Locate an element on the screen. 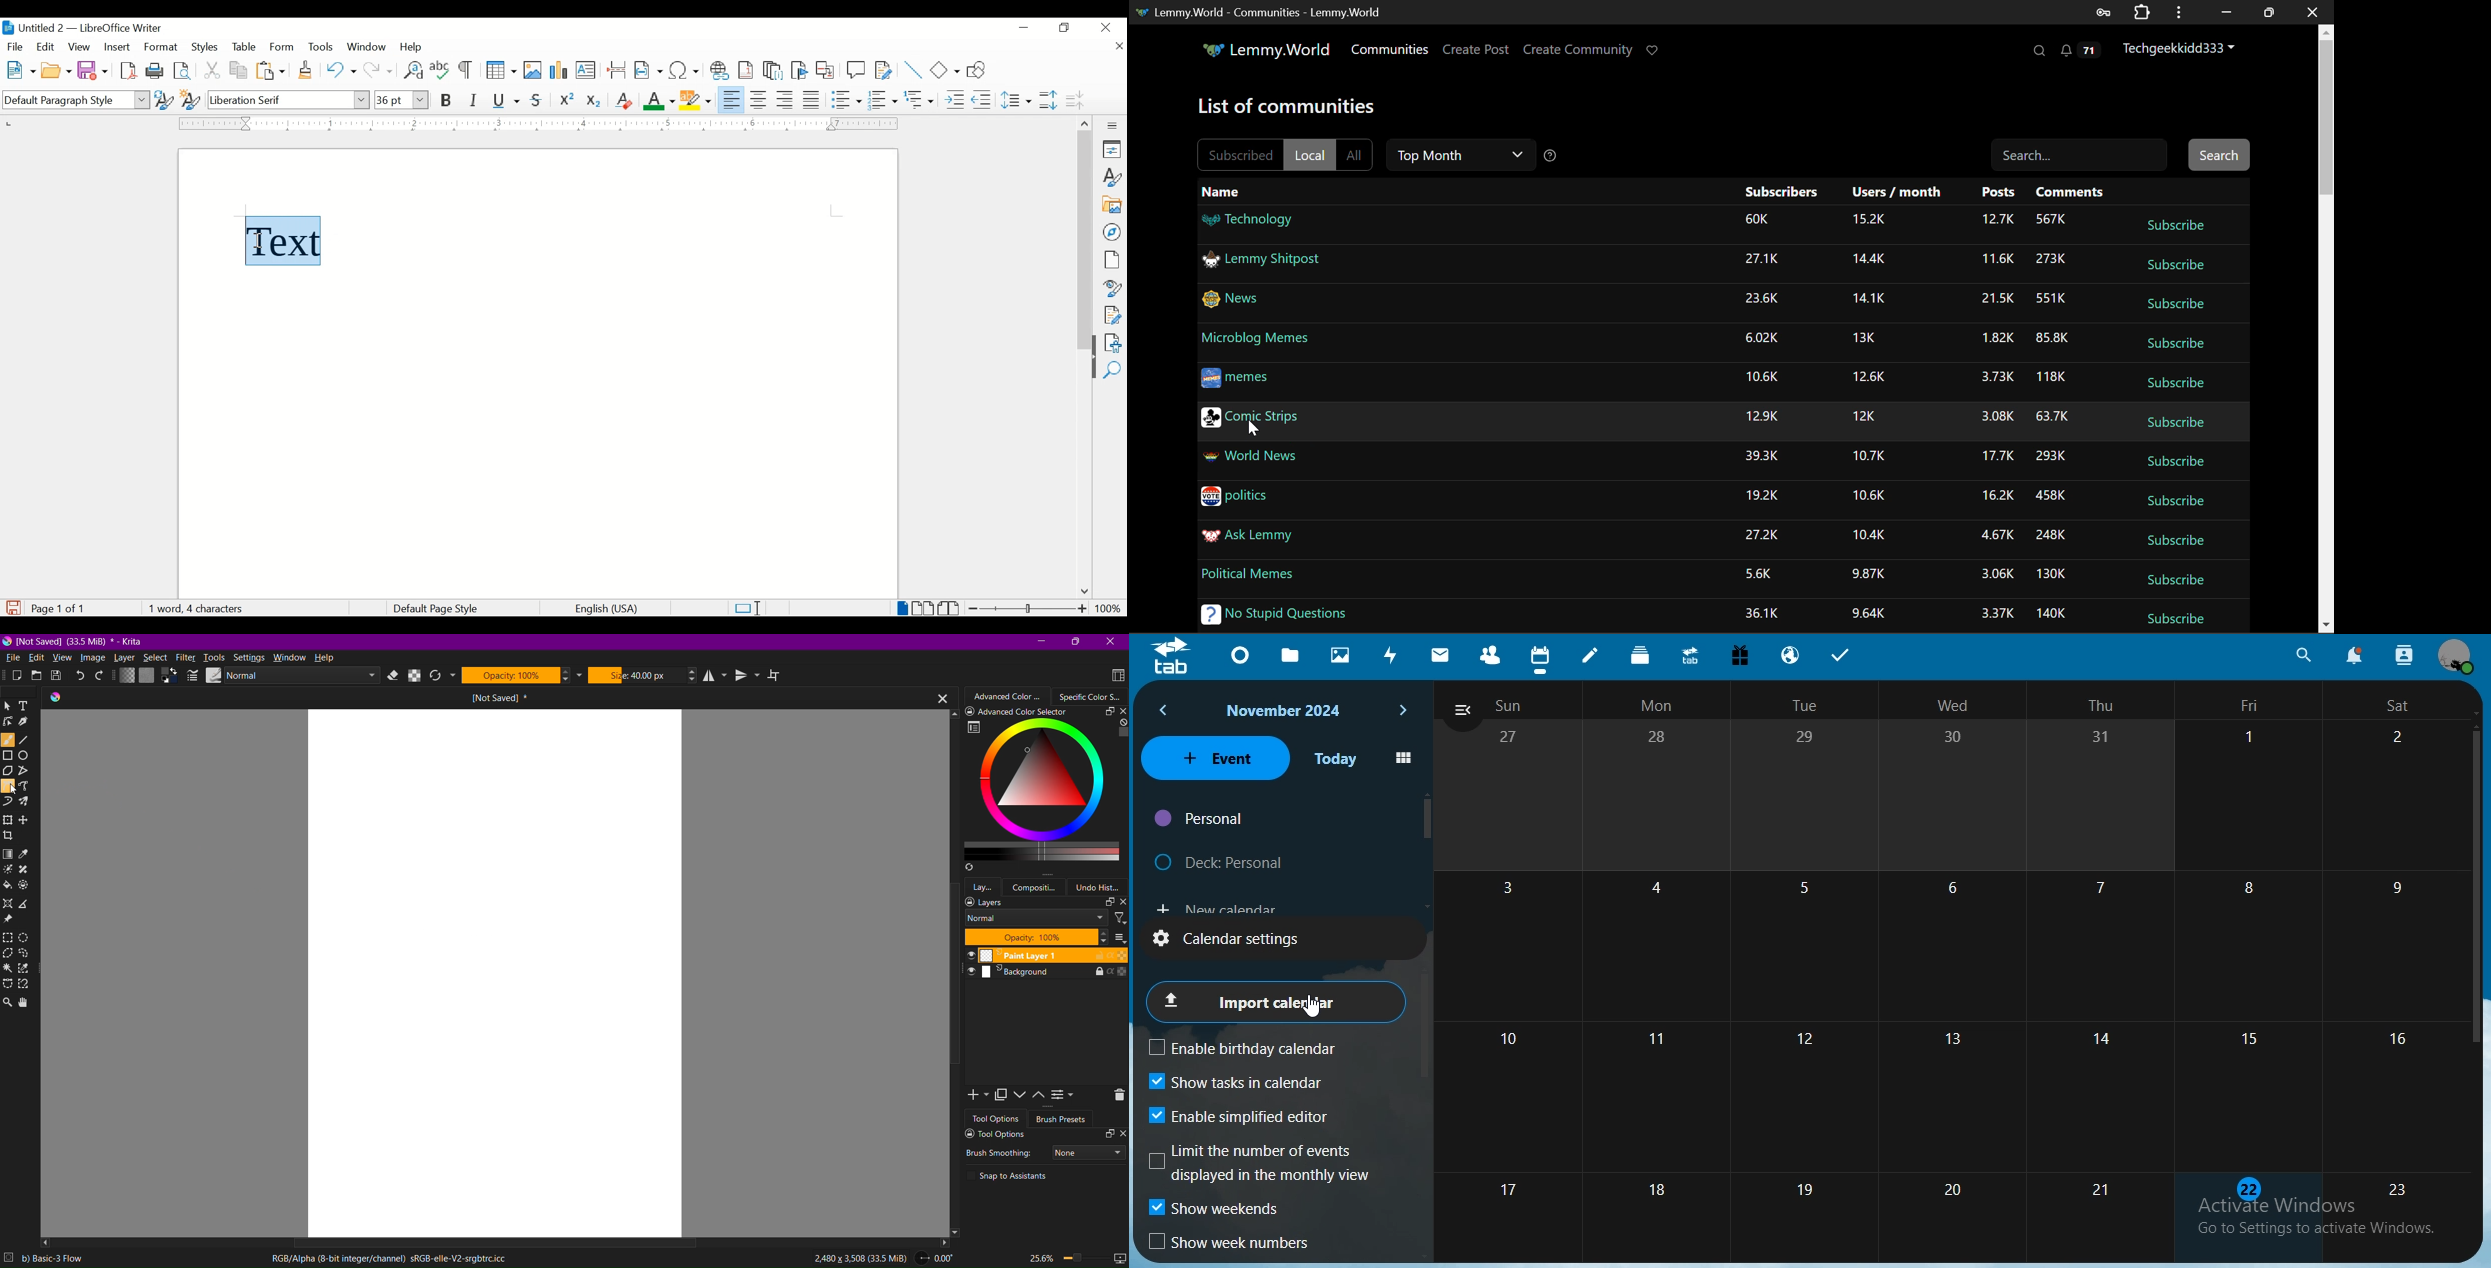  increase paragraph spacing is located at coordinates (1048, 100).